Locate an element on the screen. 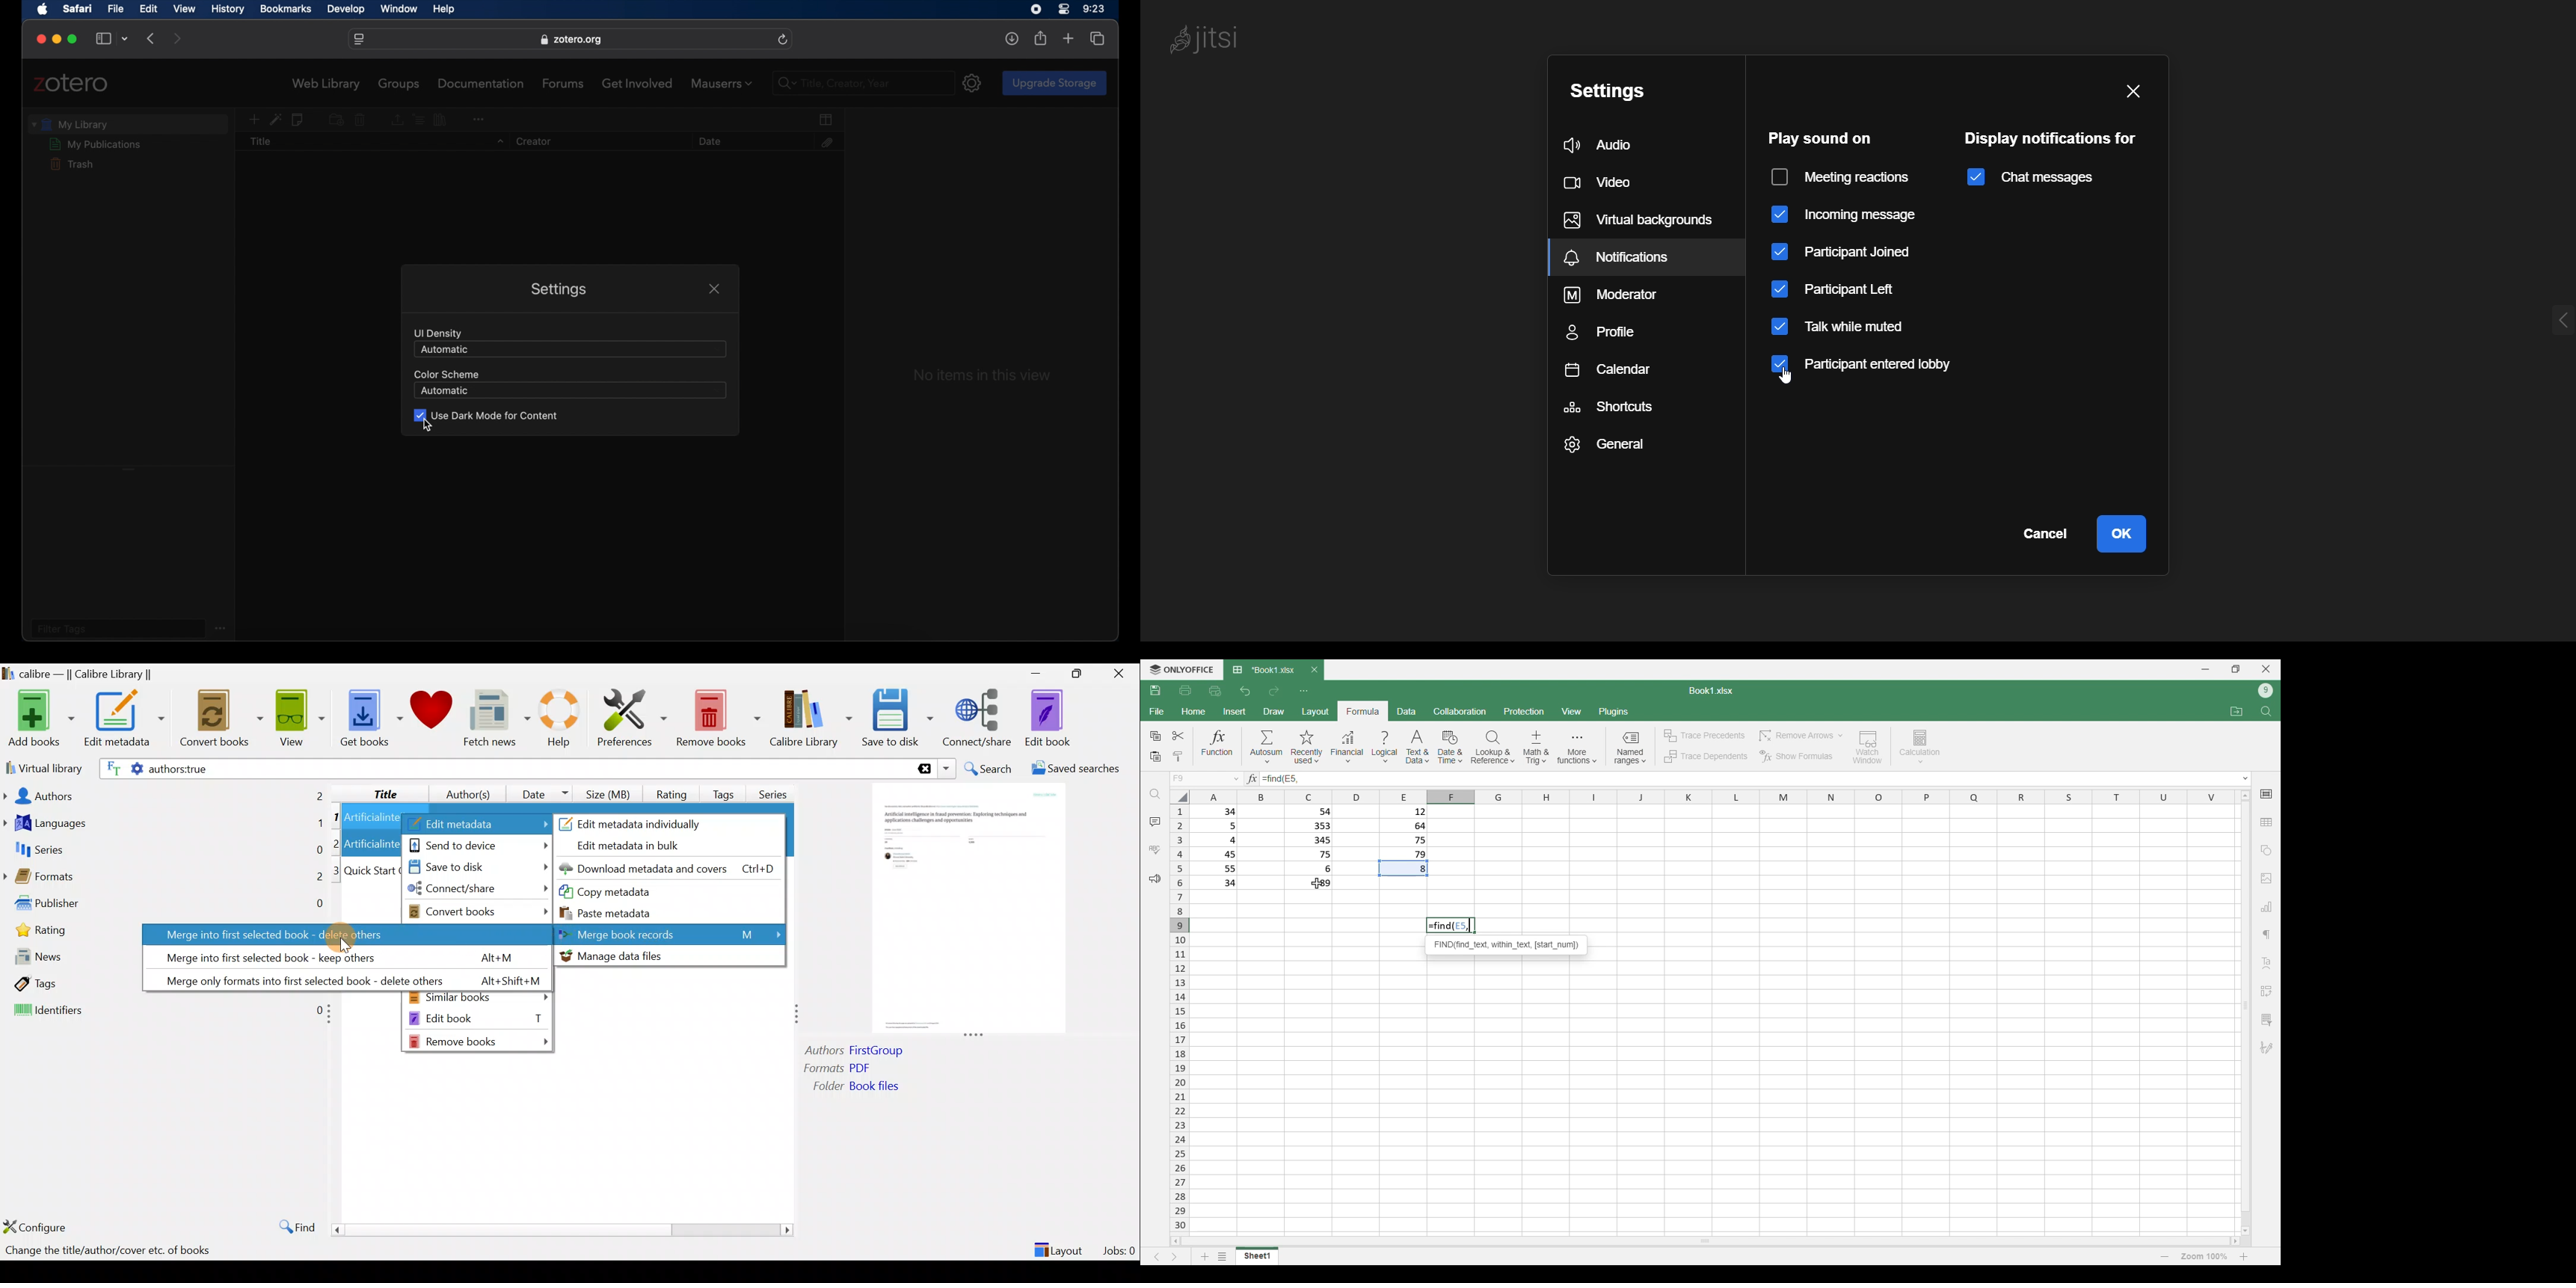  Indicates rows is located at coordinates (1180, 1017).